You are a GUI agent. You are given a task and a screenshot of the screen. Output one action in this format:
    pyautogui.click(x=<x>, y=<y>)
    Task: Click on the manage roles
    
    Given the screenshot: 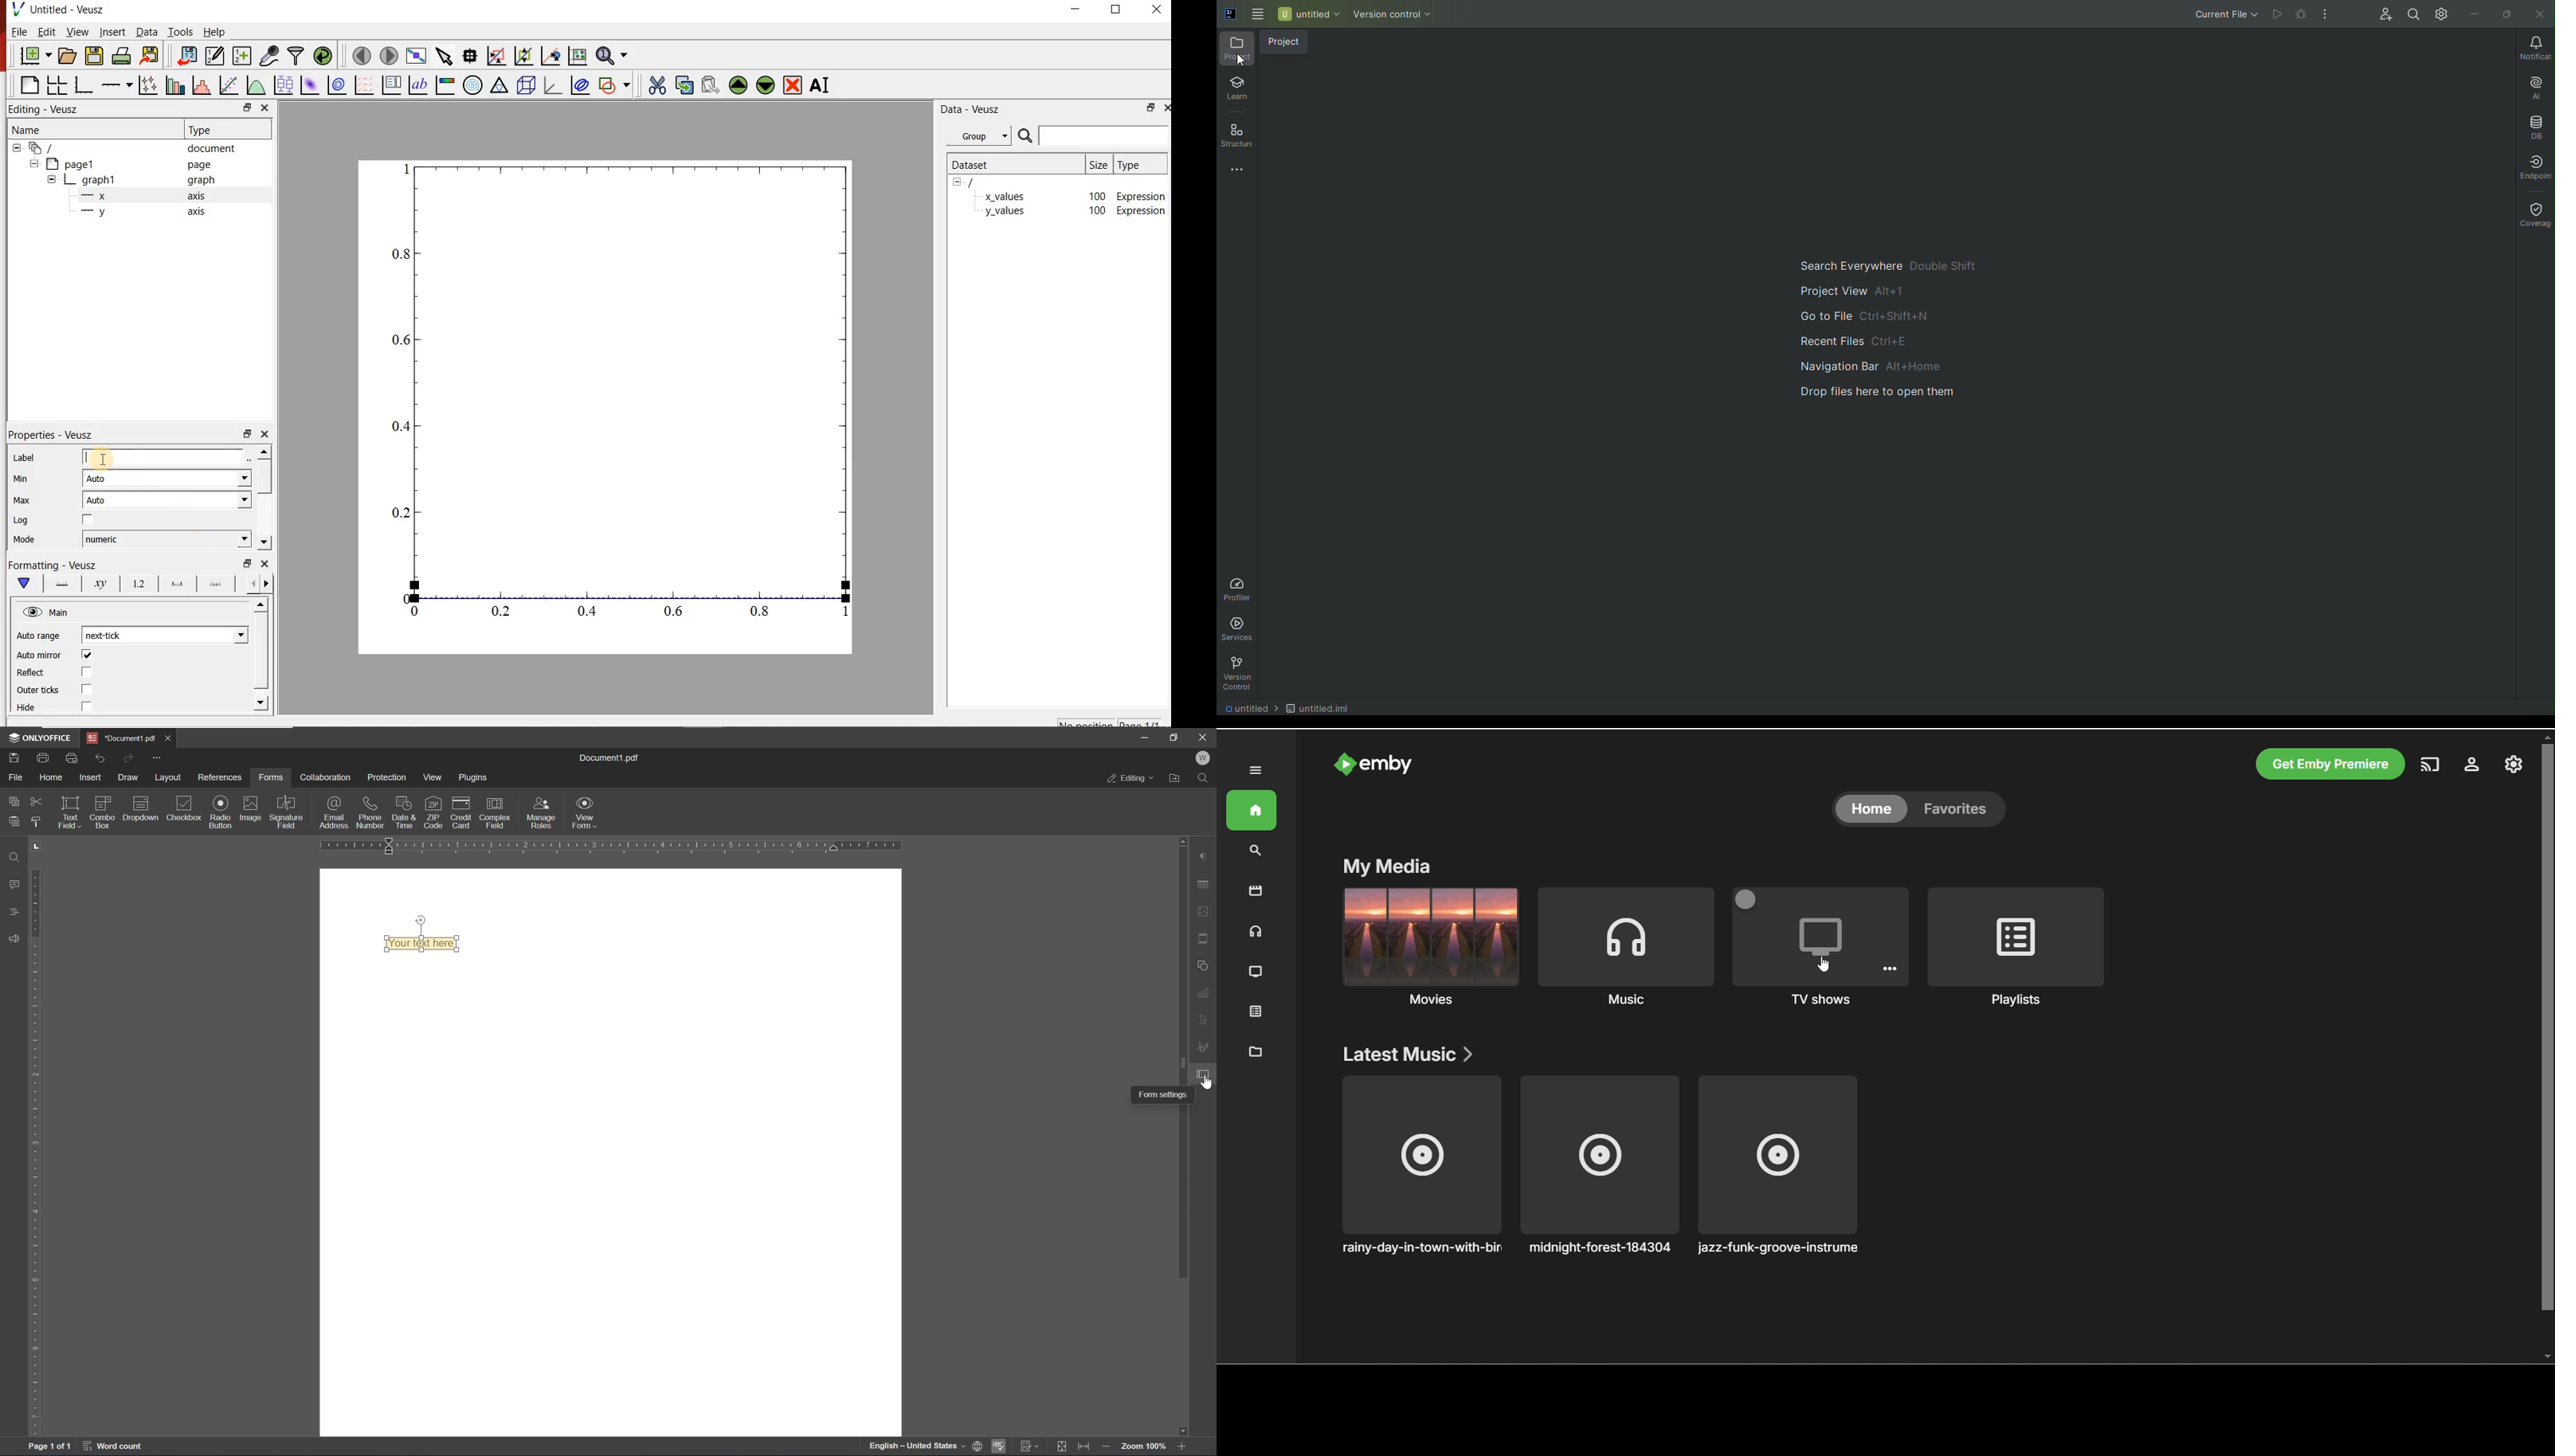 What is the action you would take?
    pyautogui.click(x=545, y=813)
    